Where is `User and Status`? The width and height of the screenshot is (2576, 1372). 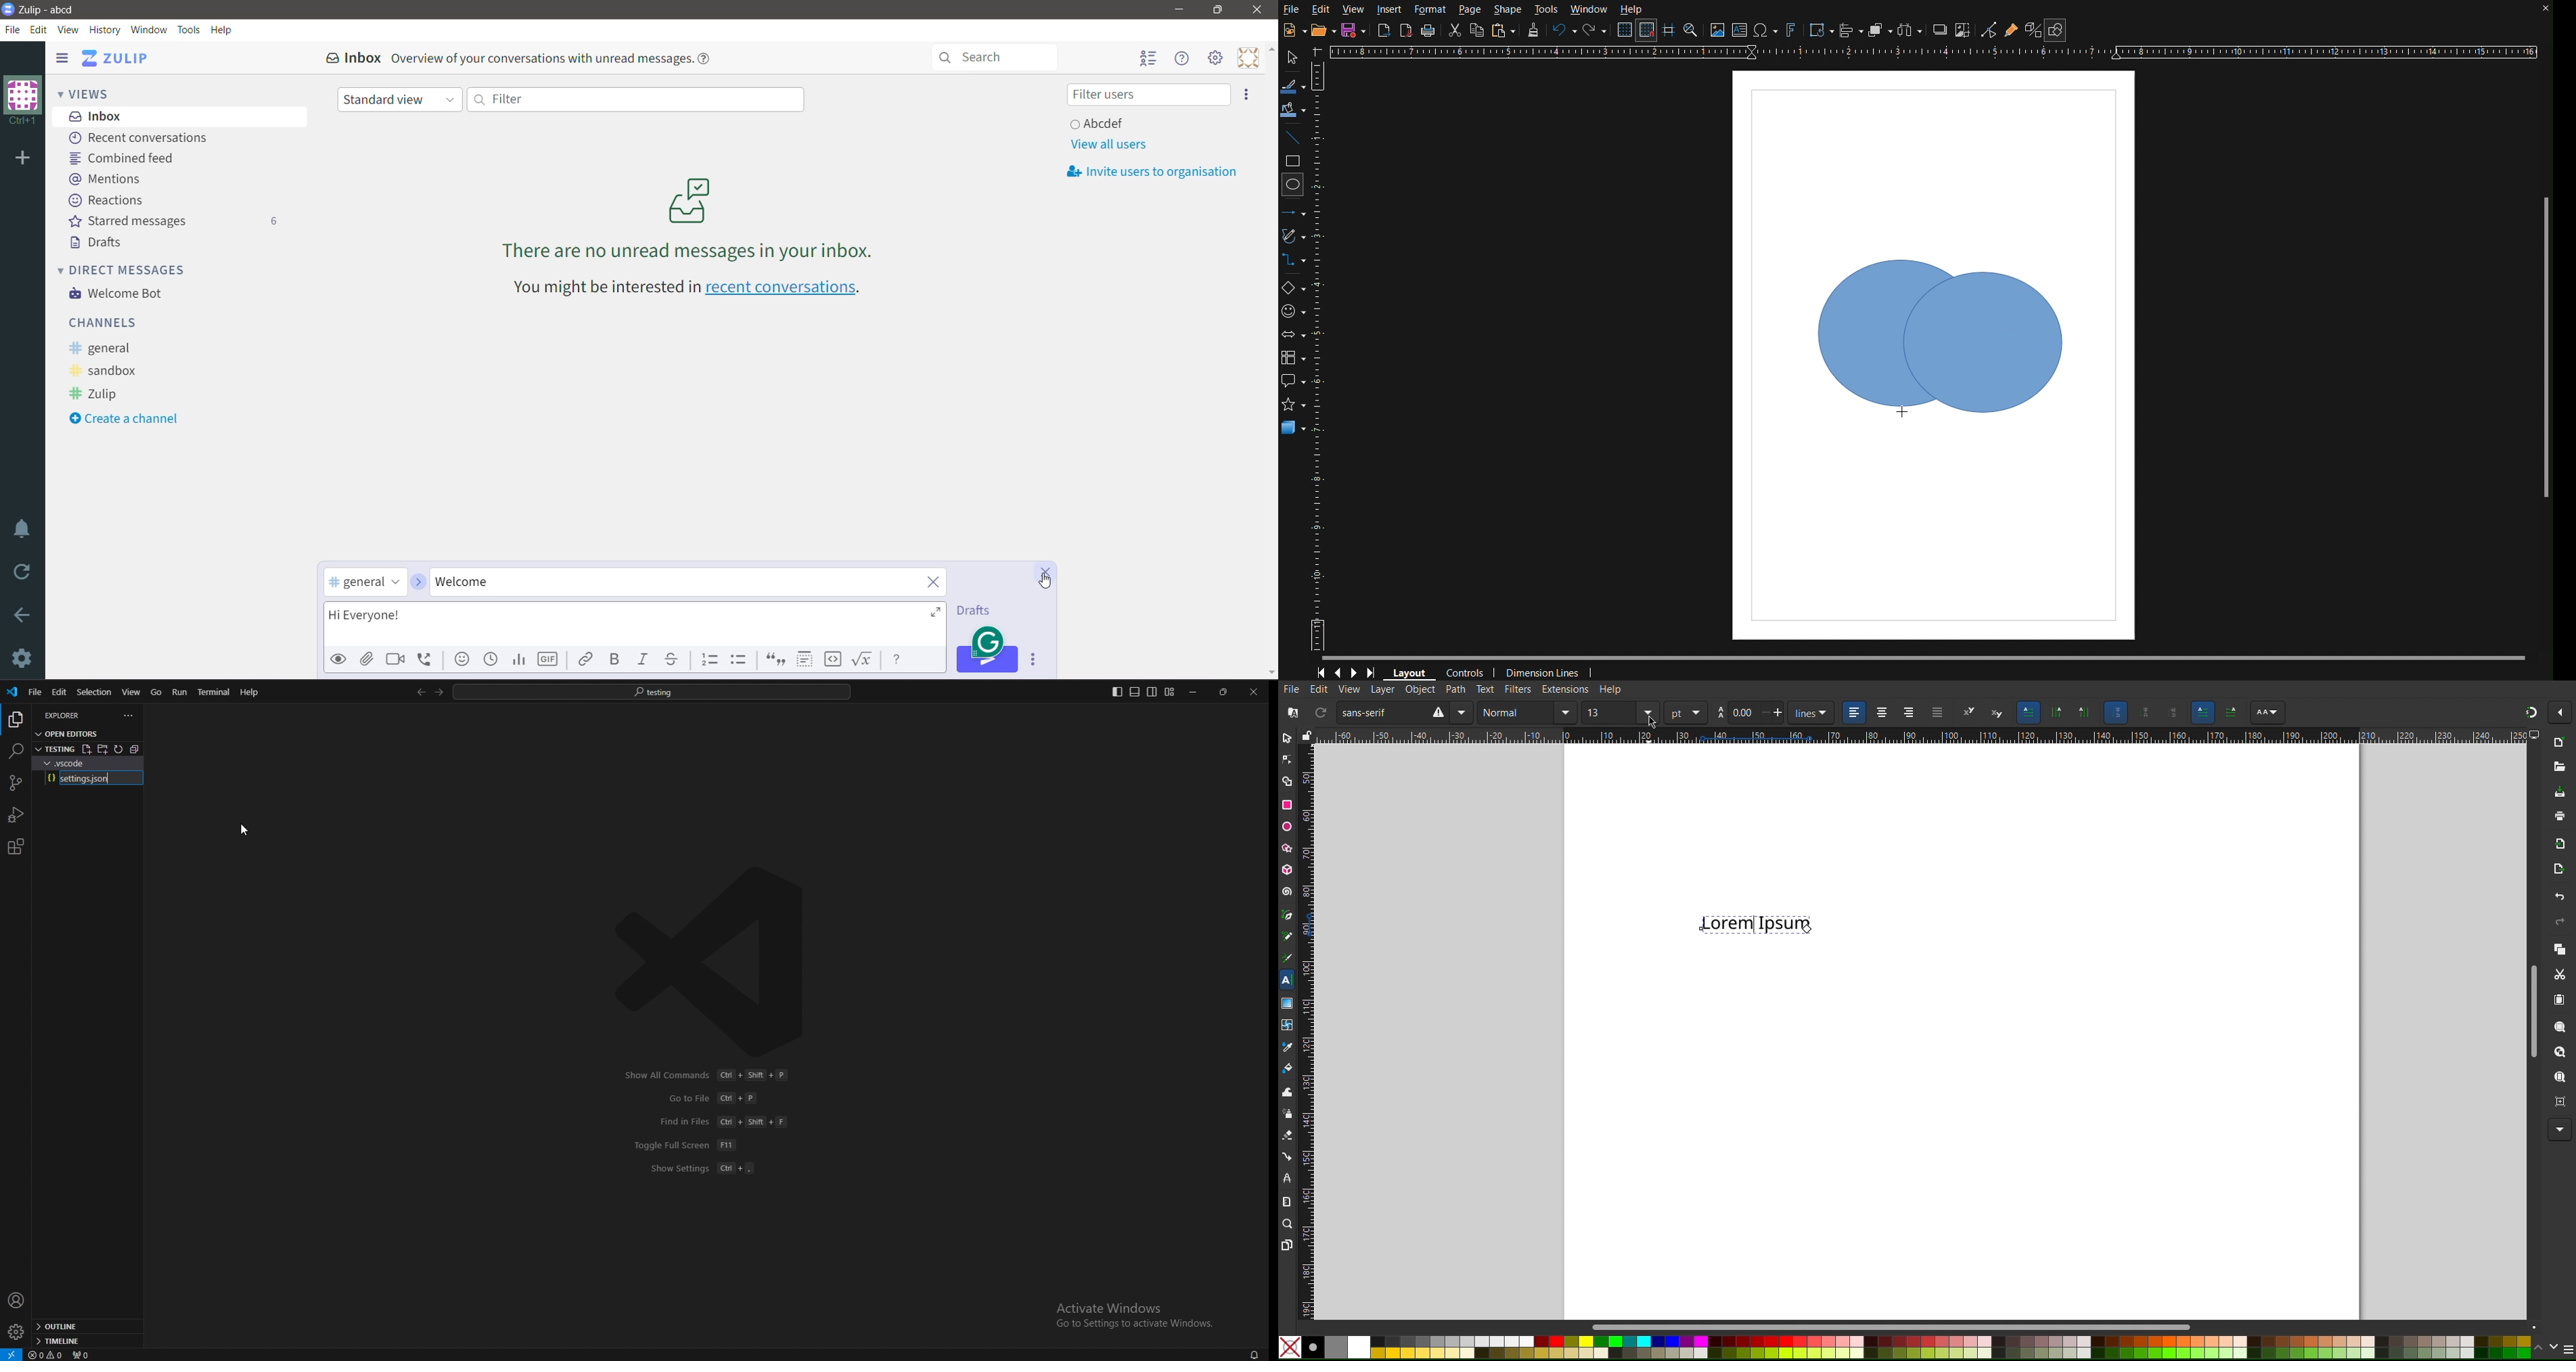 User and Status is located at coordinates (1100, 123).